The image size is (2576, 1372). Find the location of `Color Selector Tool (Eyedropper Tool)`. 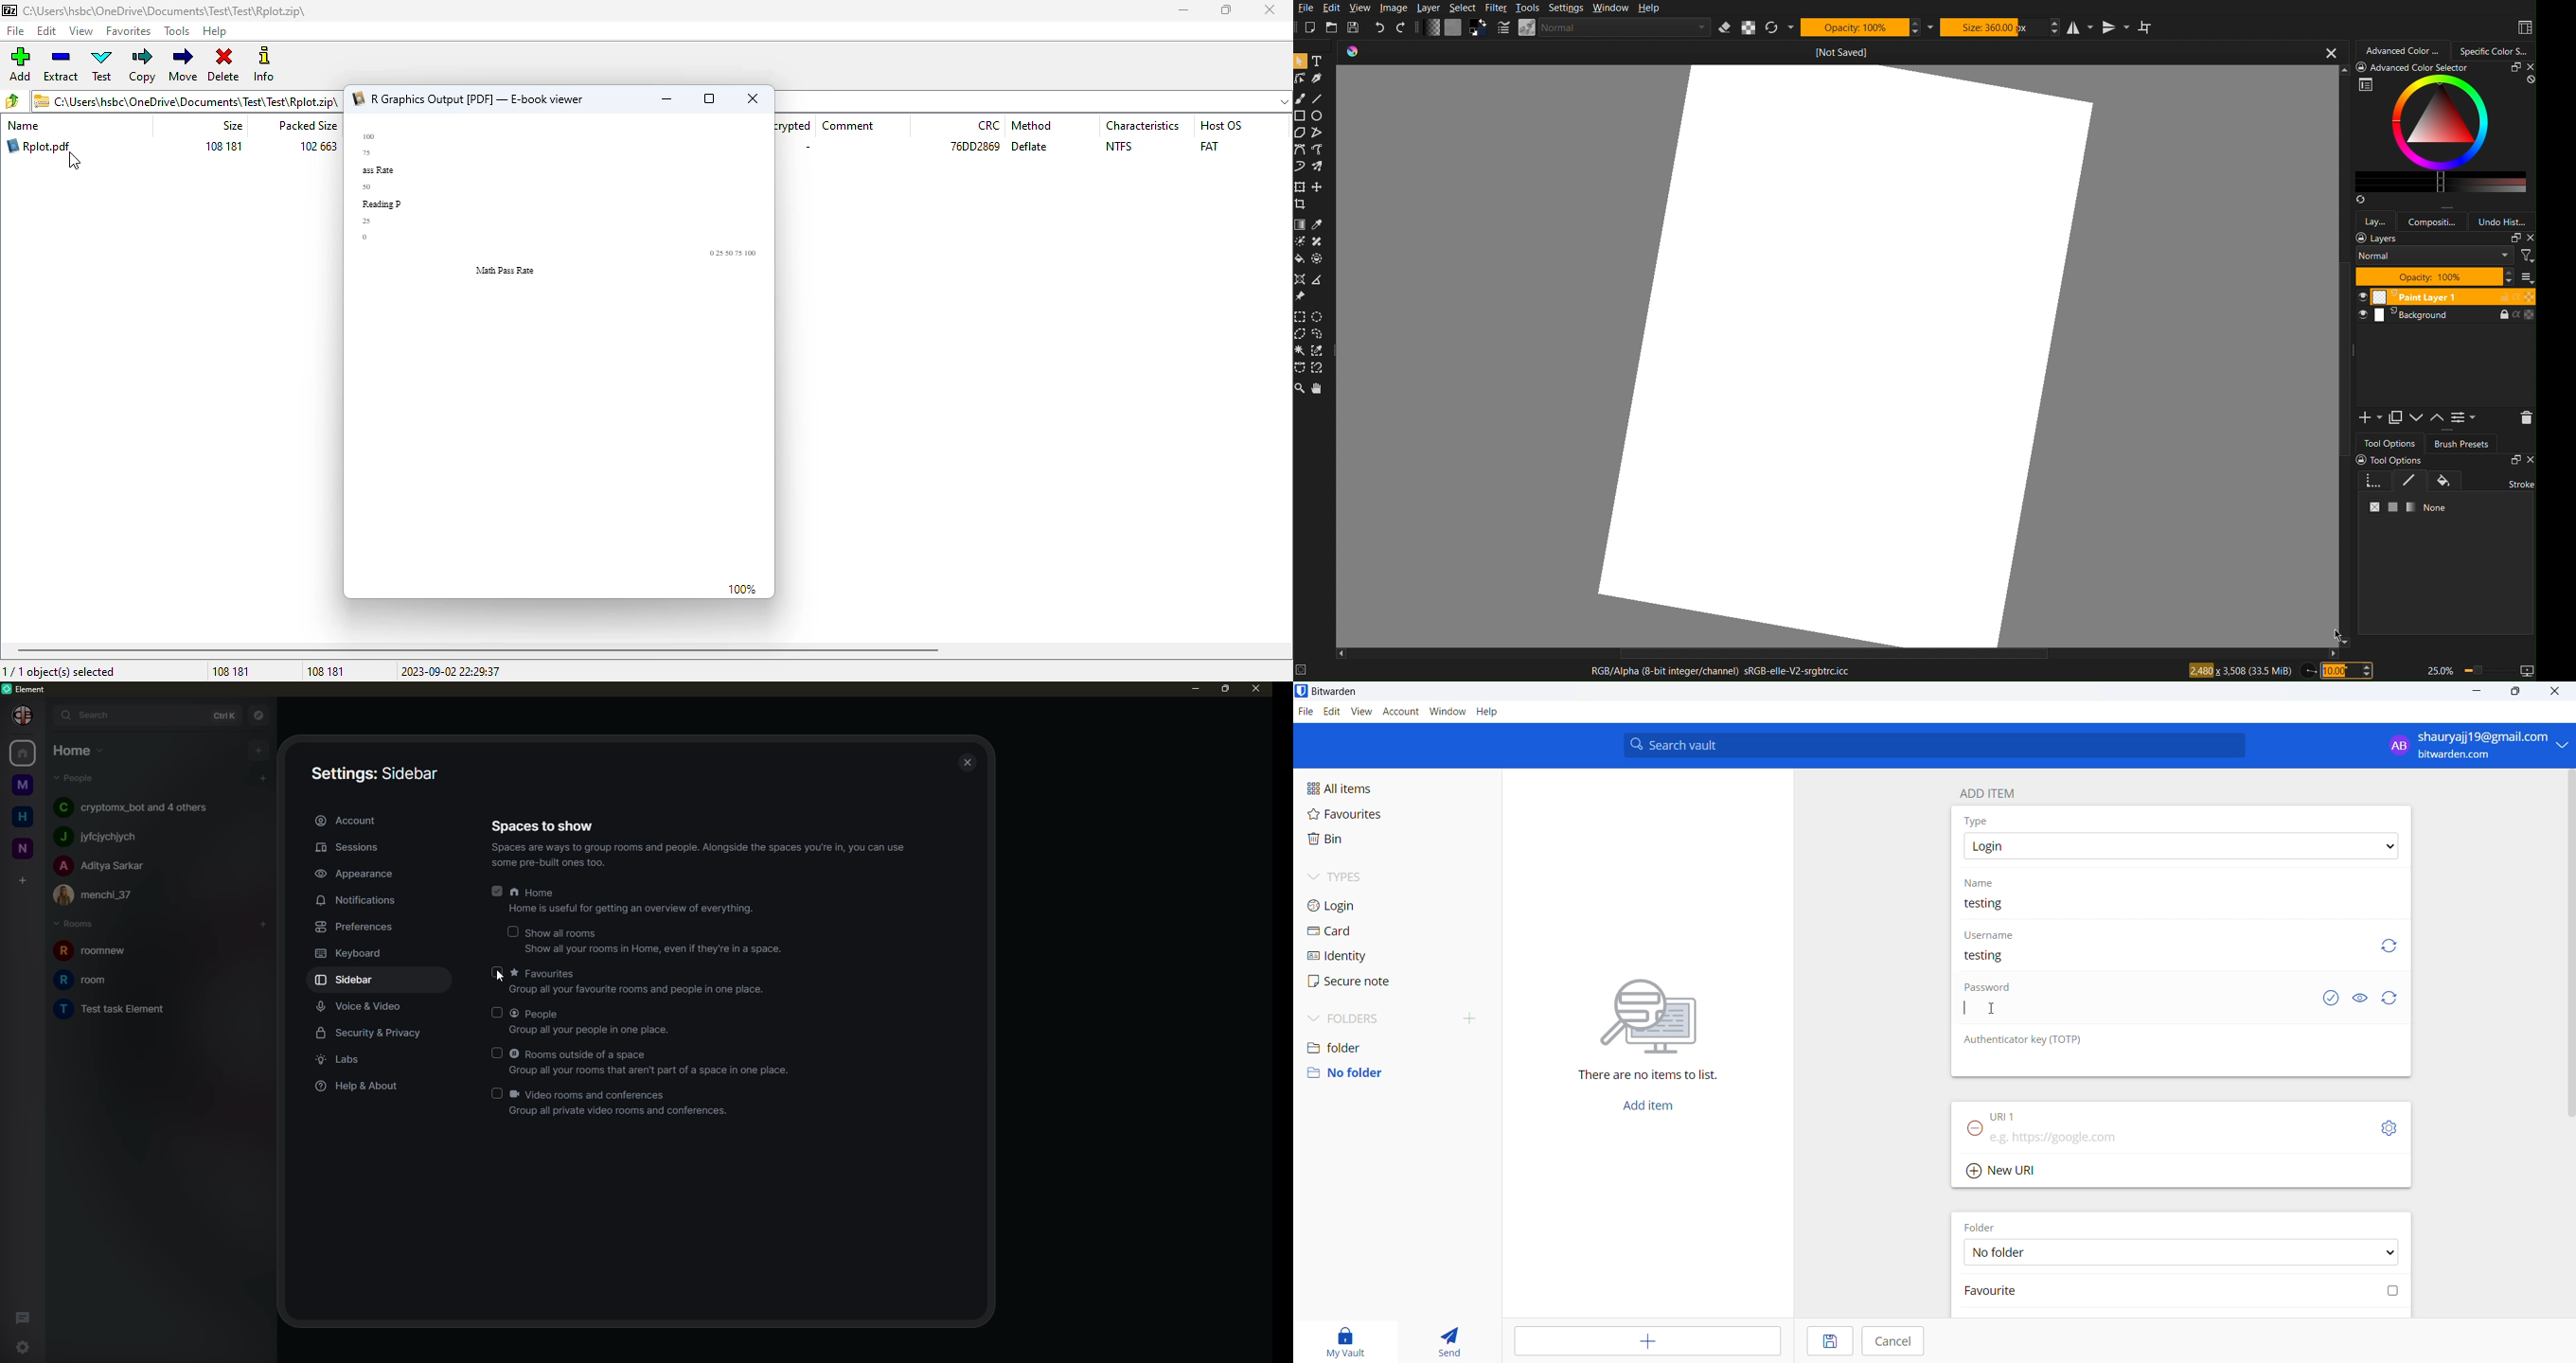

Color Selector Tool (Eyedropper Tool) is located at coordinates (1317, 225).